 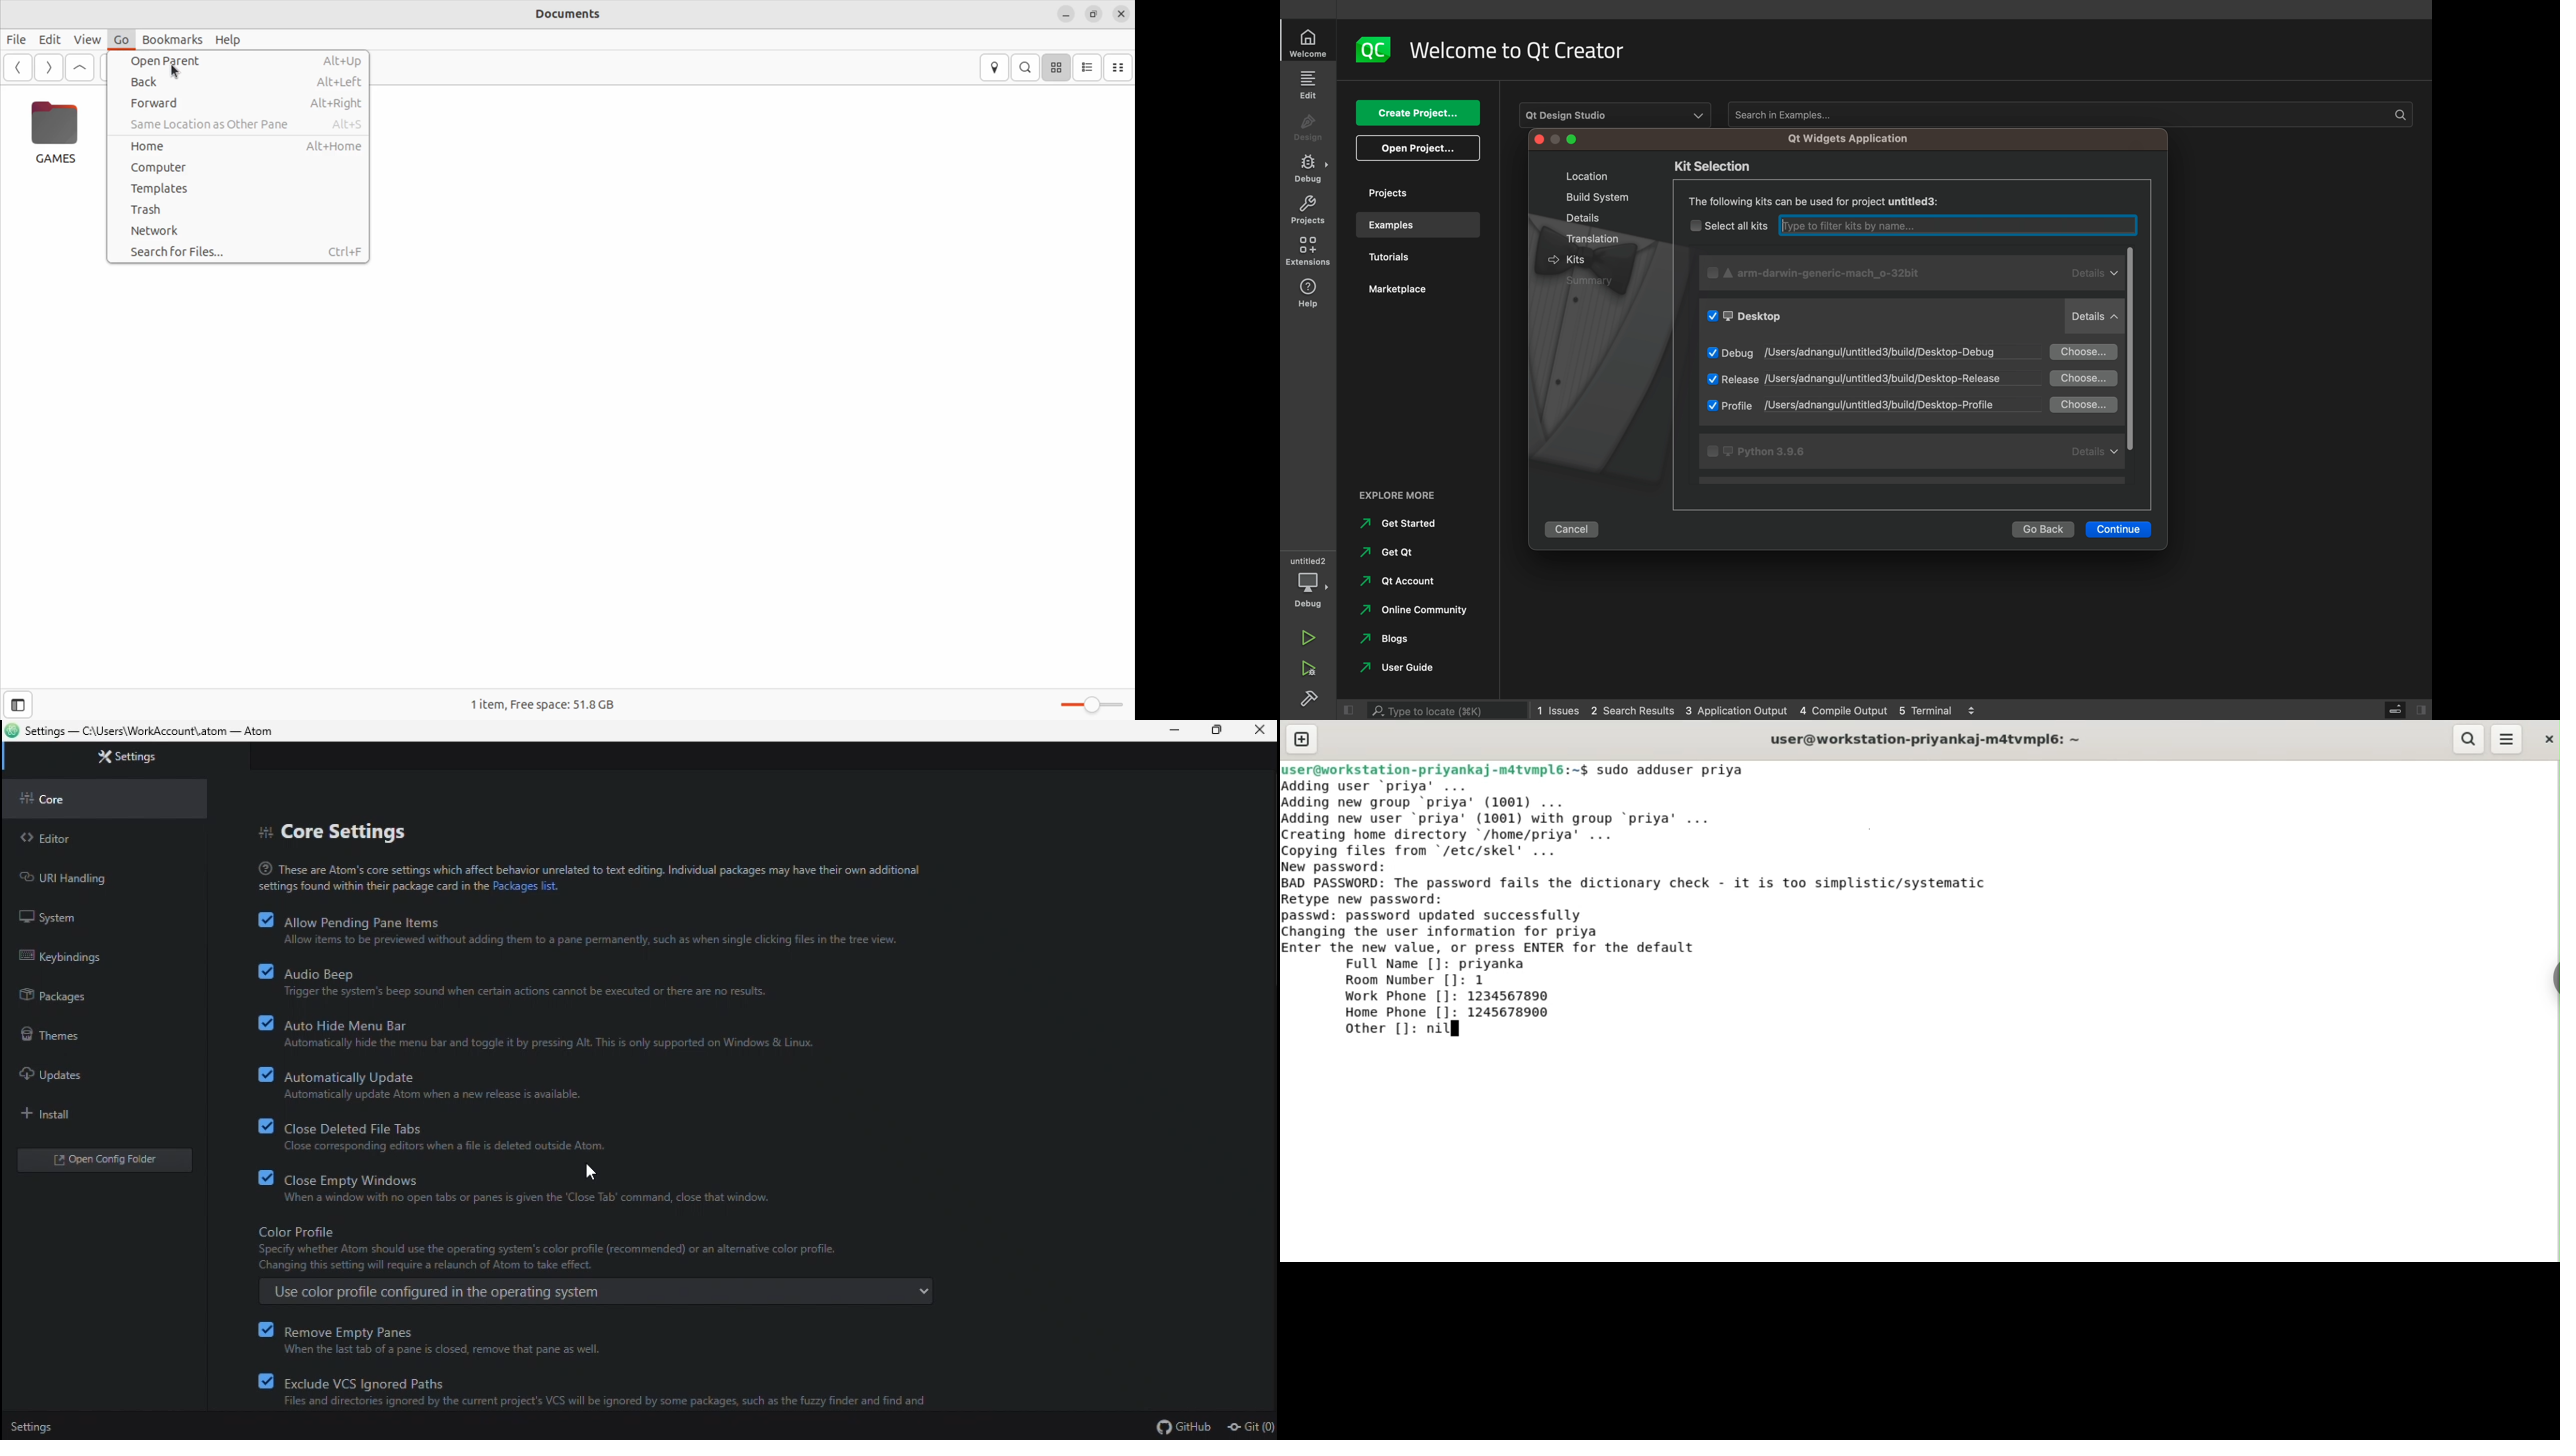 What do you see at coordinates (1920, 352) in the screenshot?
I see `debug: choose destination` at bounding box center [1920, 352].